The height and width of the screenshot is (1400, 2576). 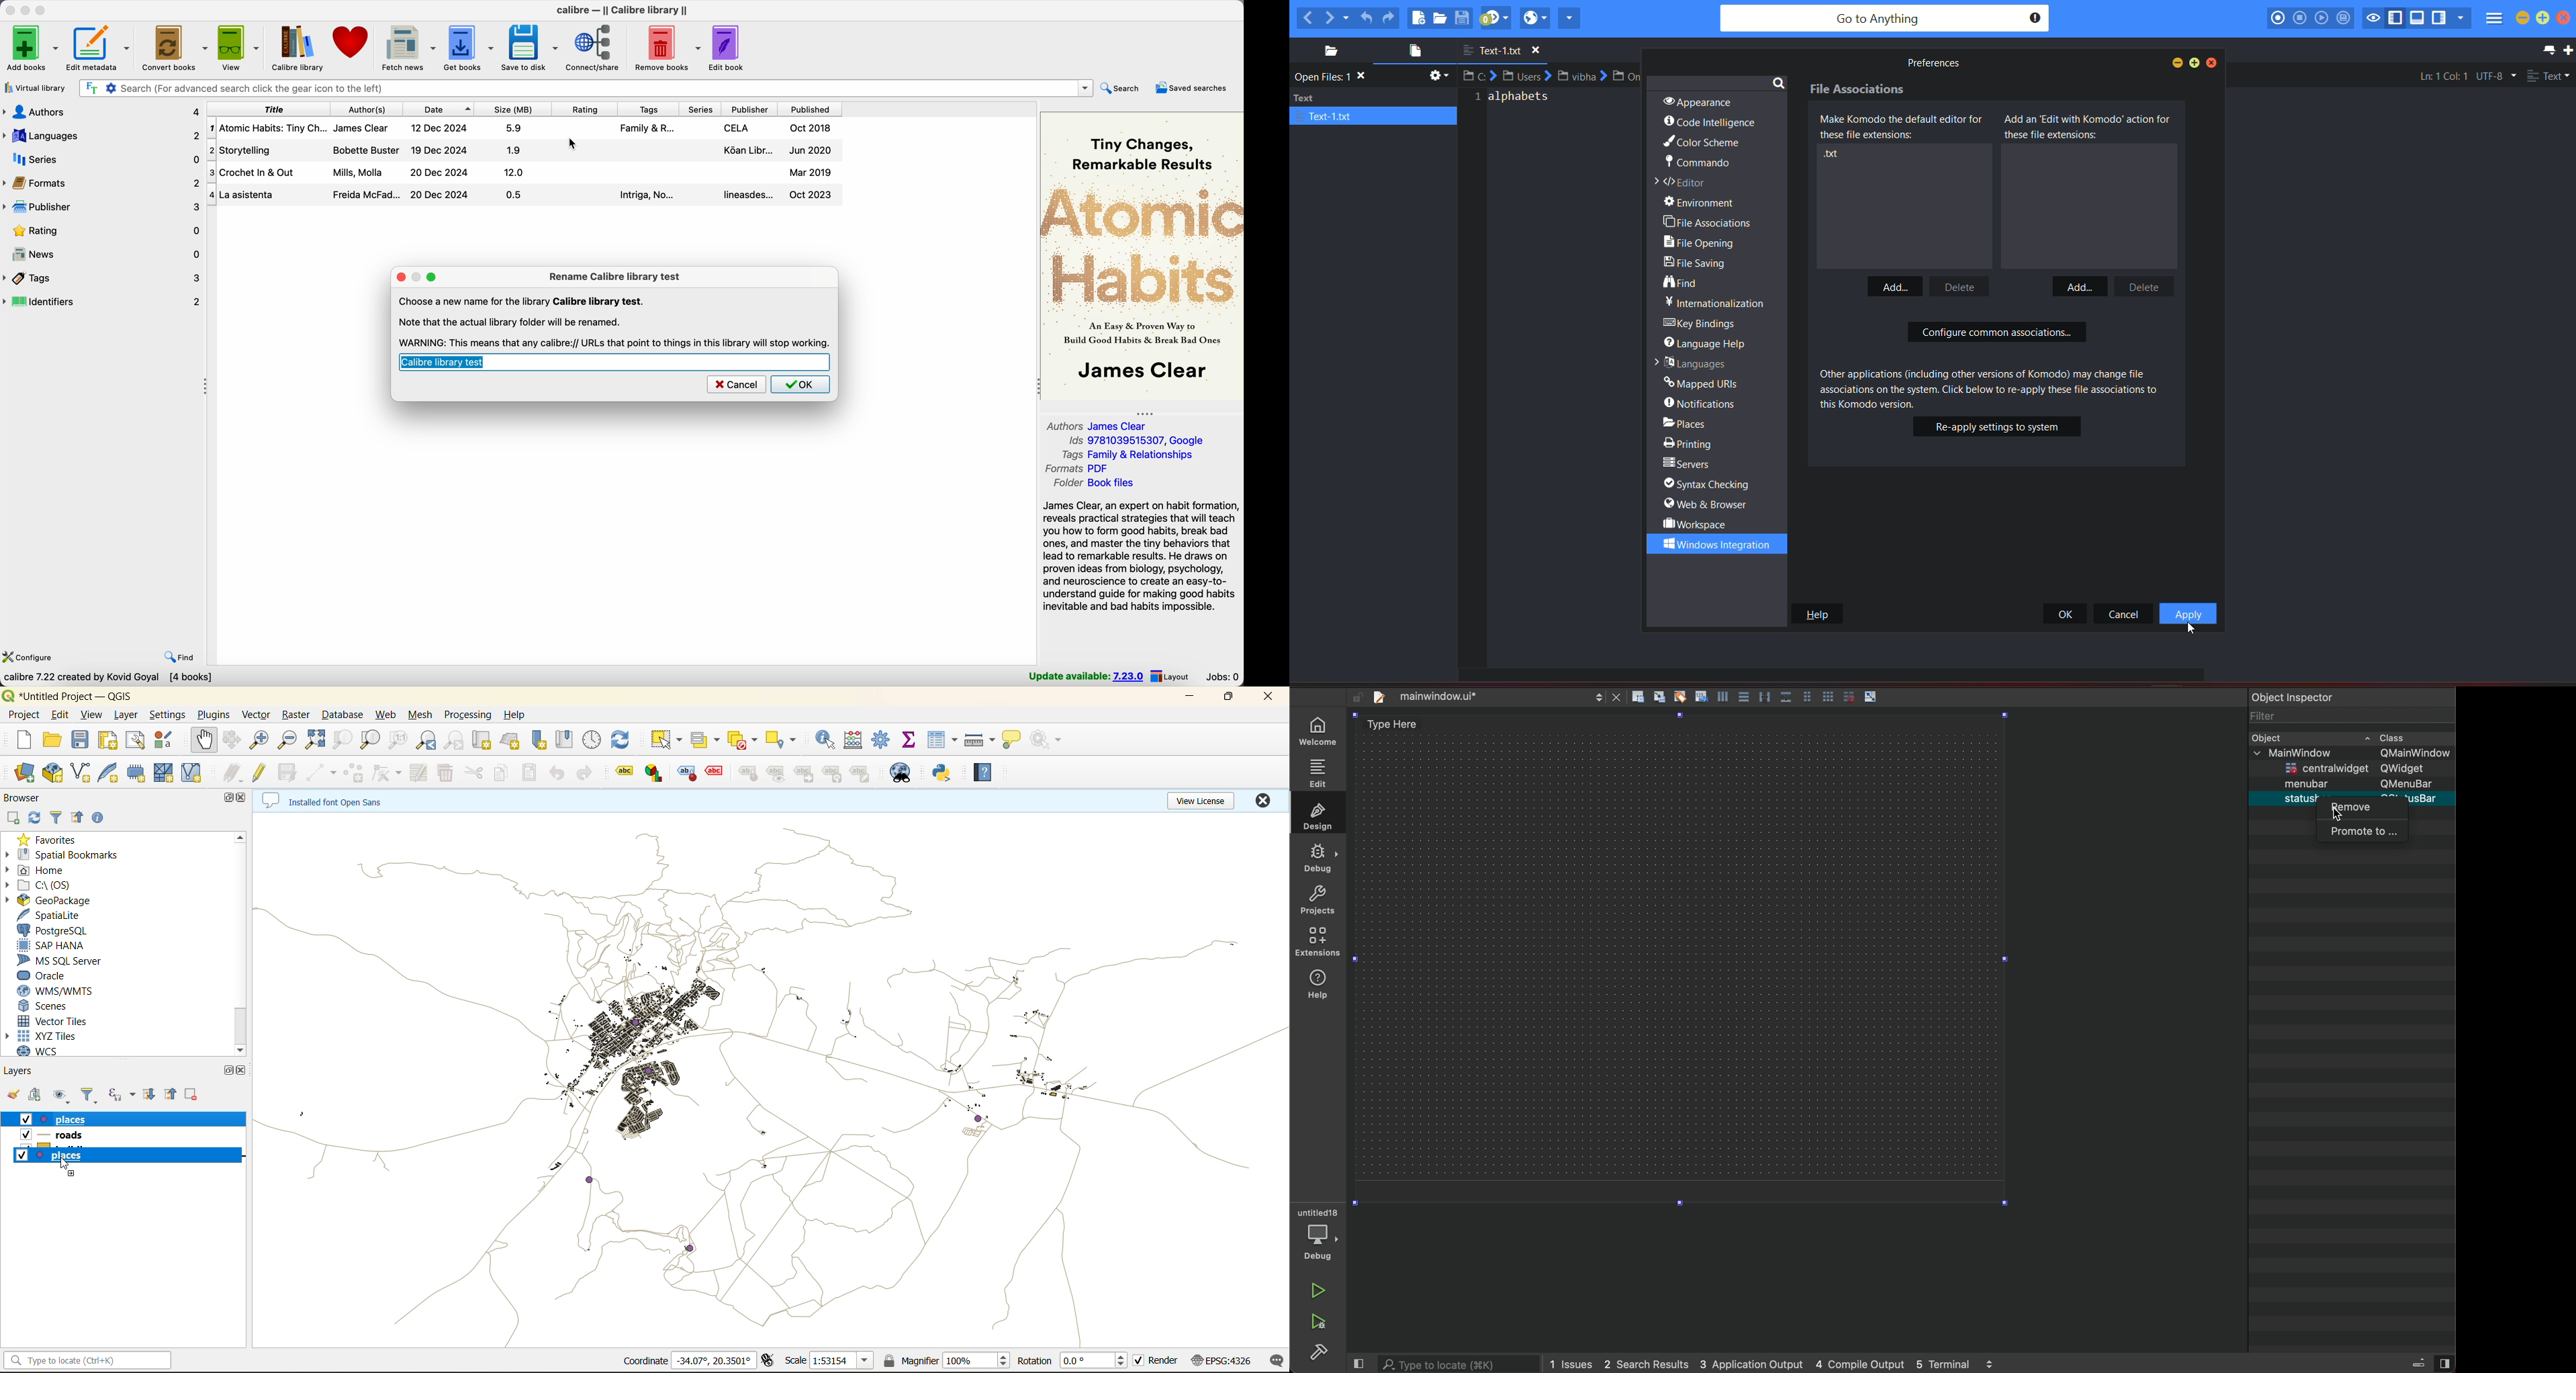 I want to click on control panel, so click(x=595, y=737).